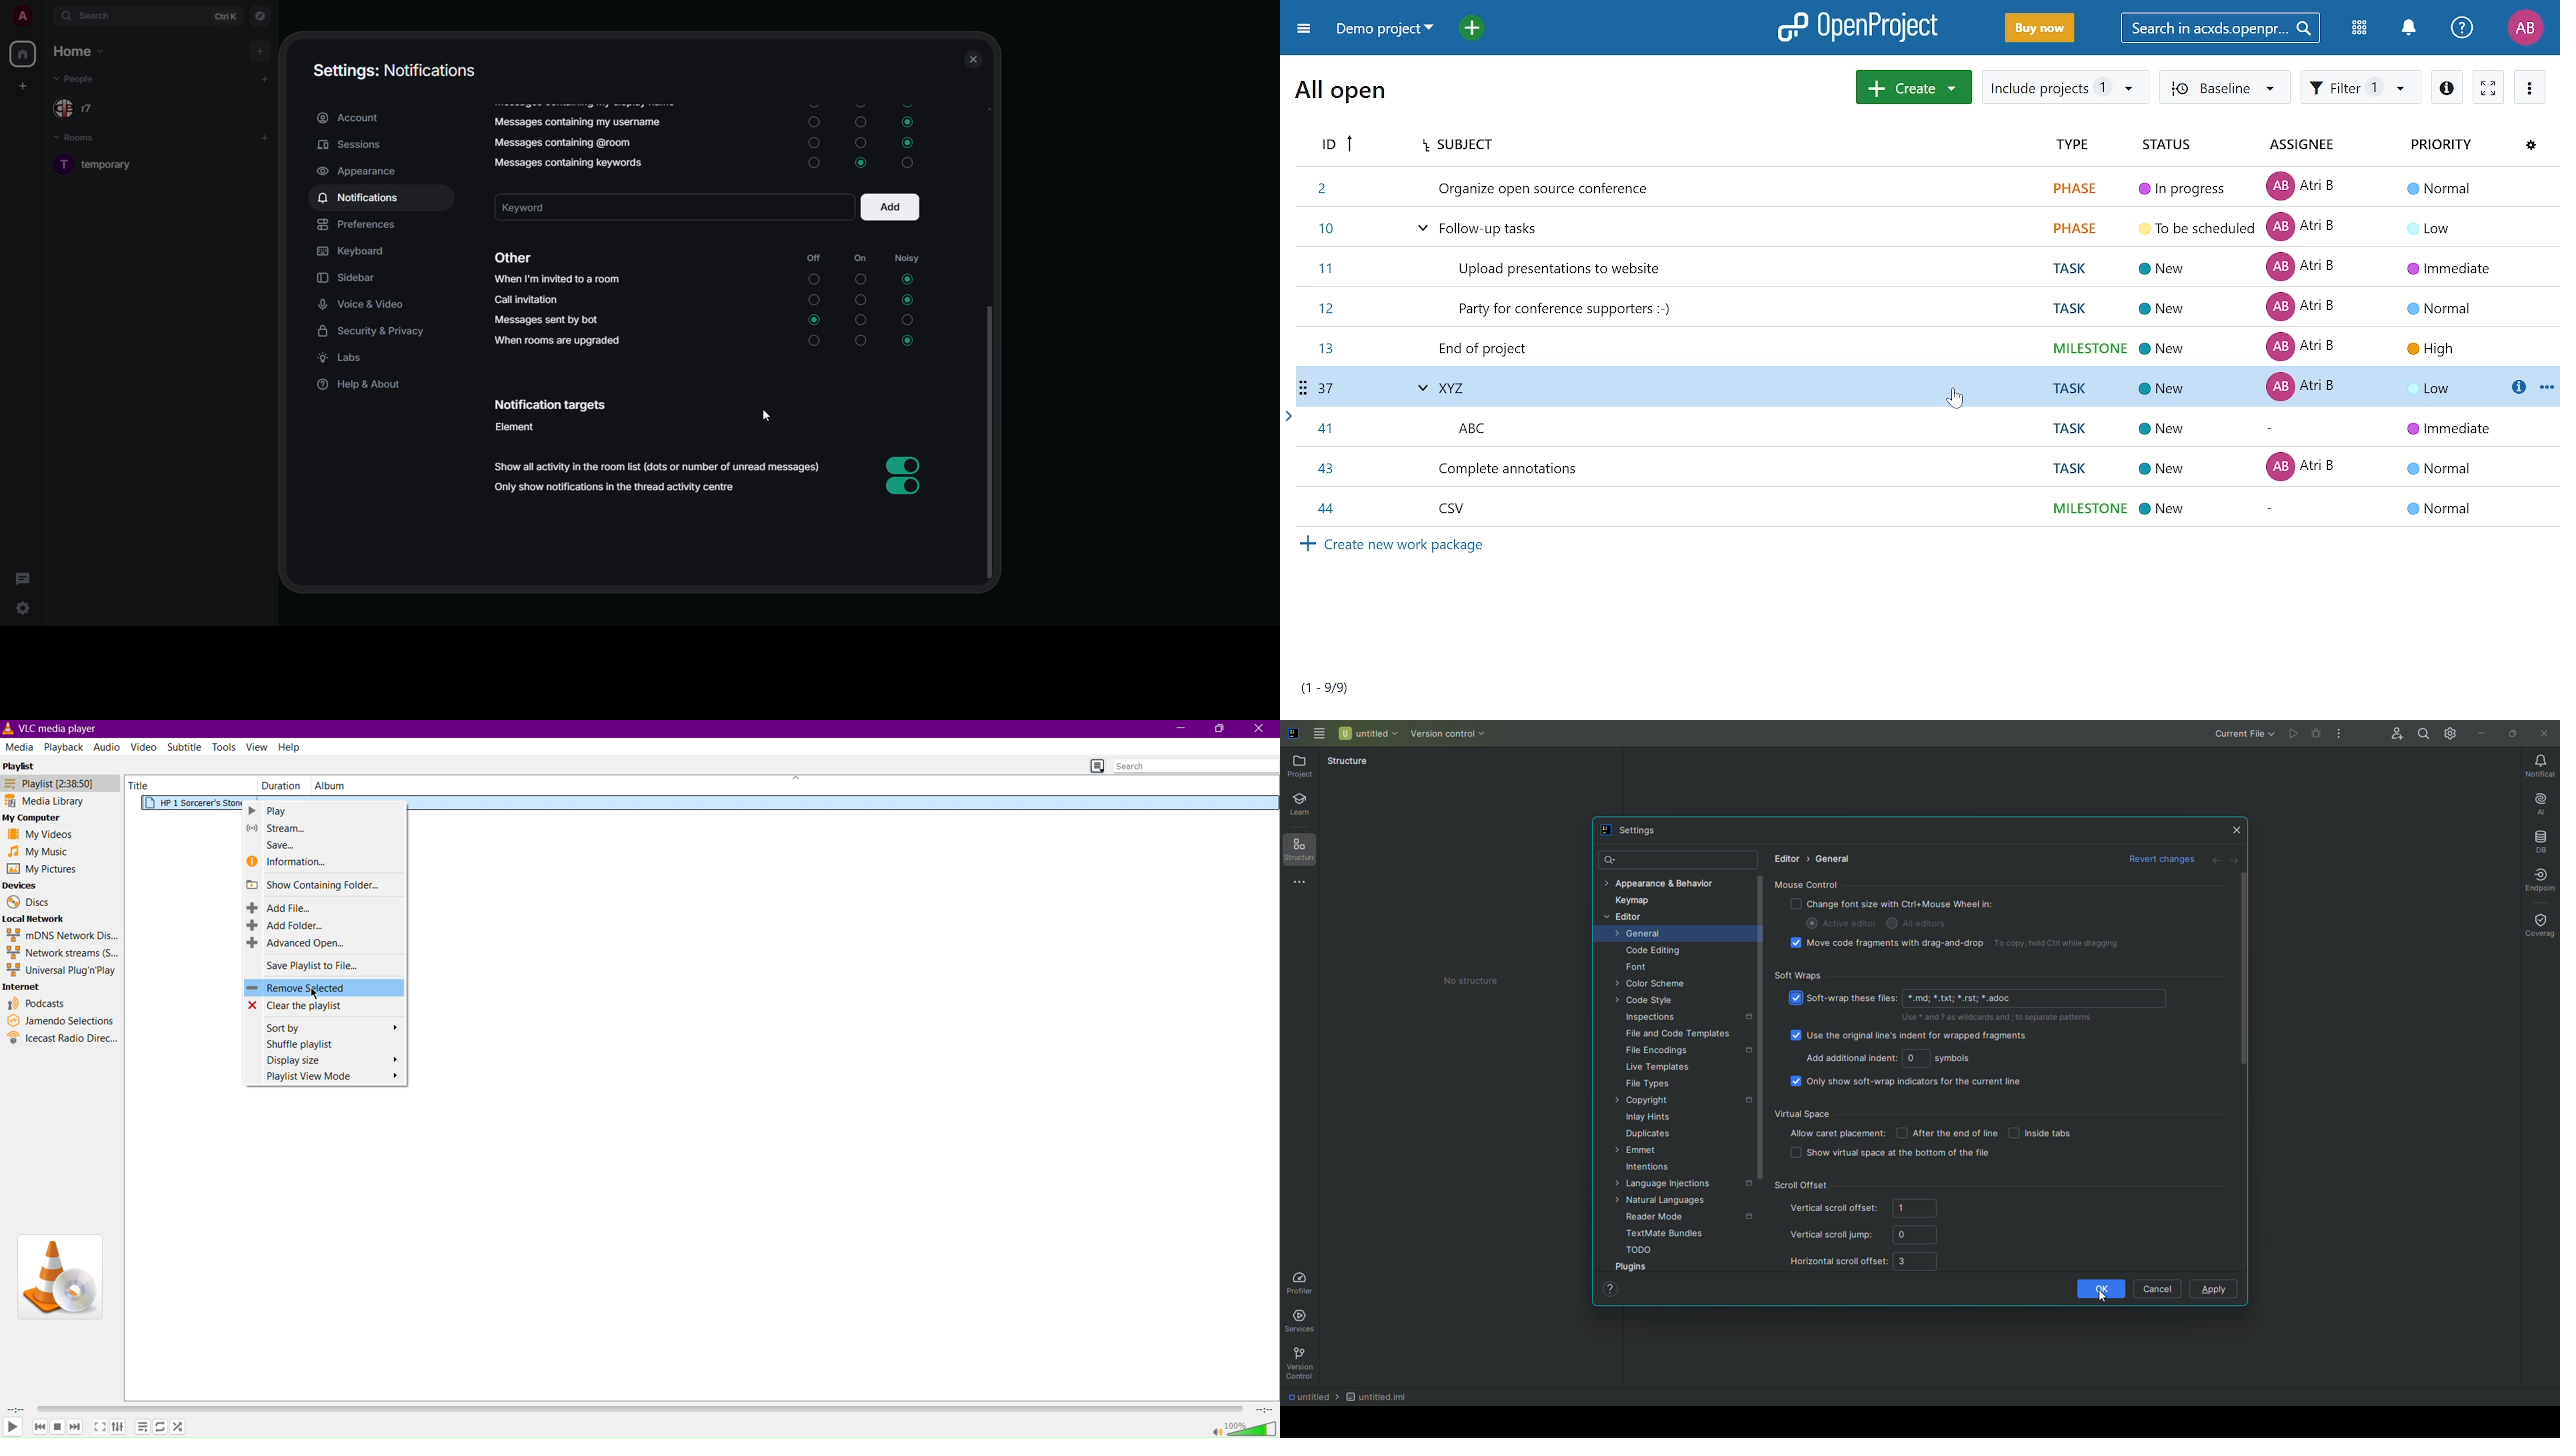 This screenshot has width=2576, height=1456. I want to click on Version control, so click(1453, 735).